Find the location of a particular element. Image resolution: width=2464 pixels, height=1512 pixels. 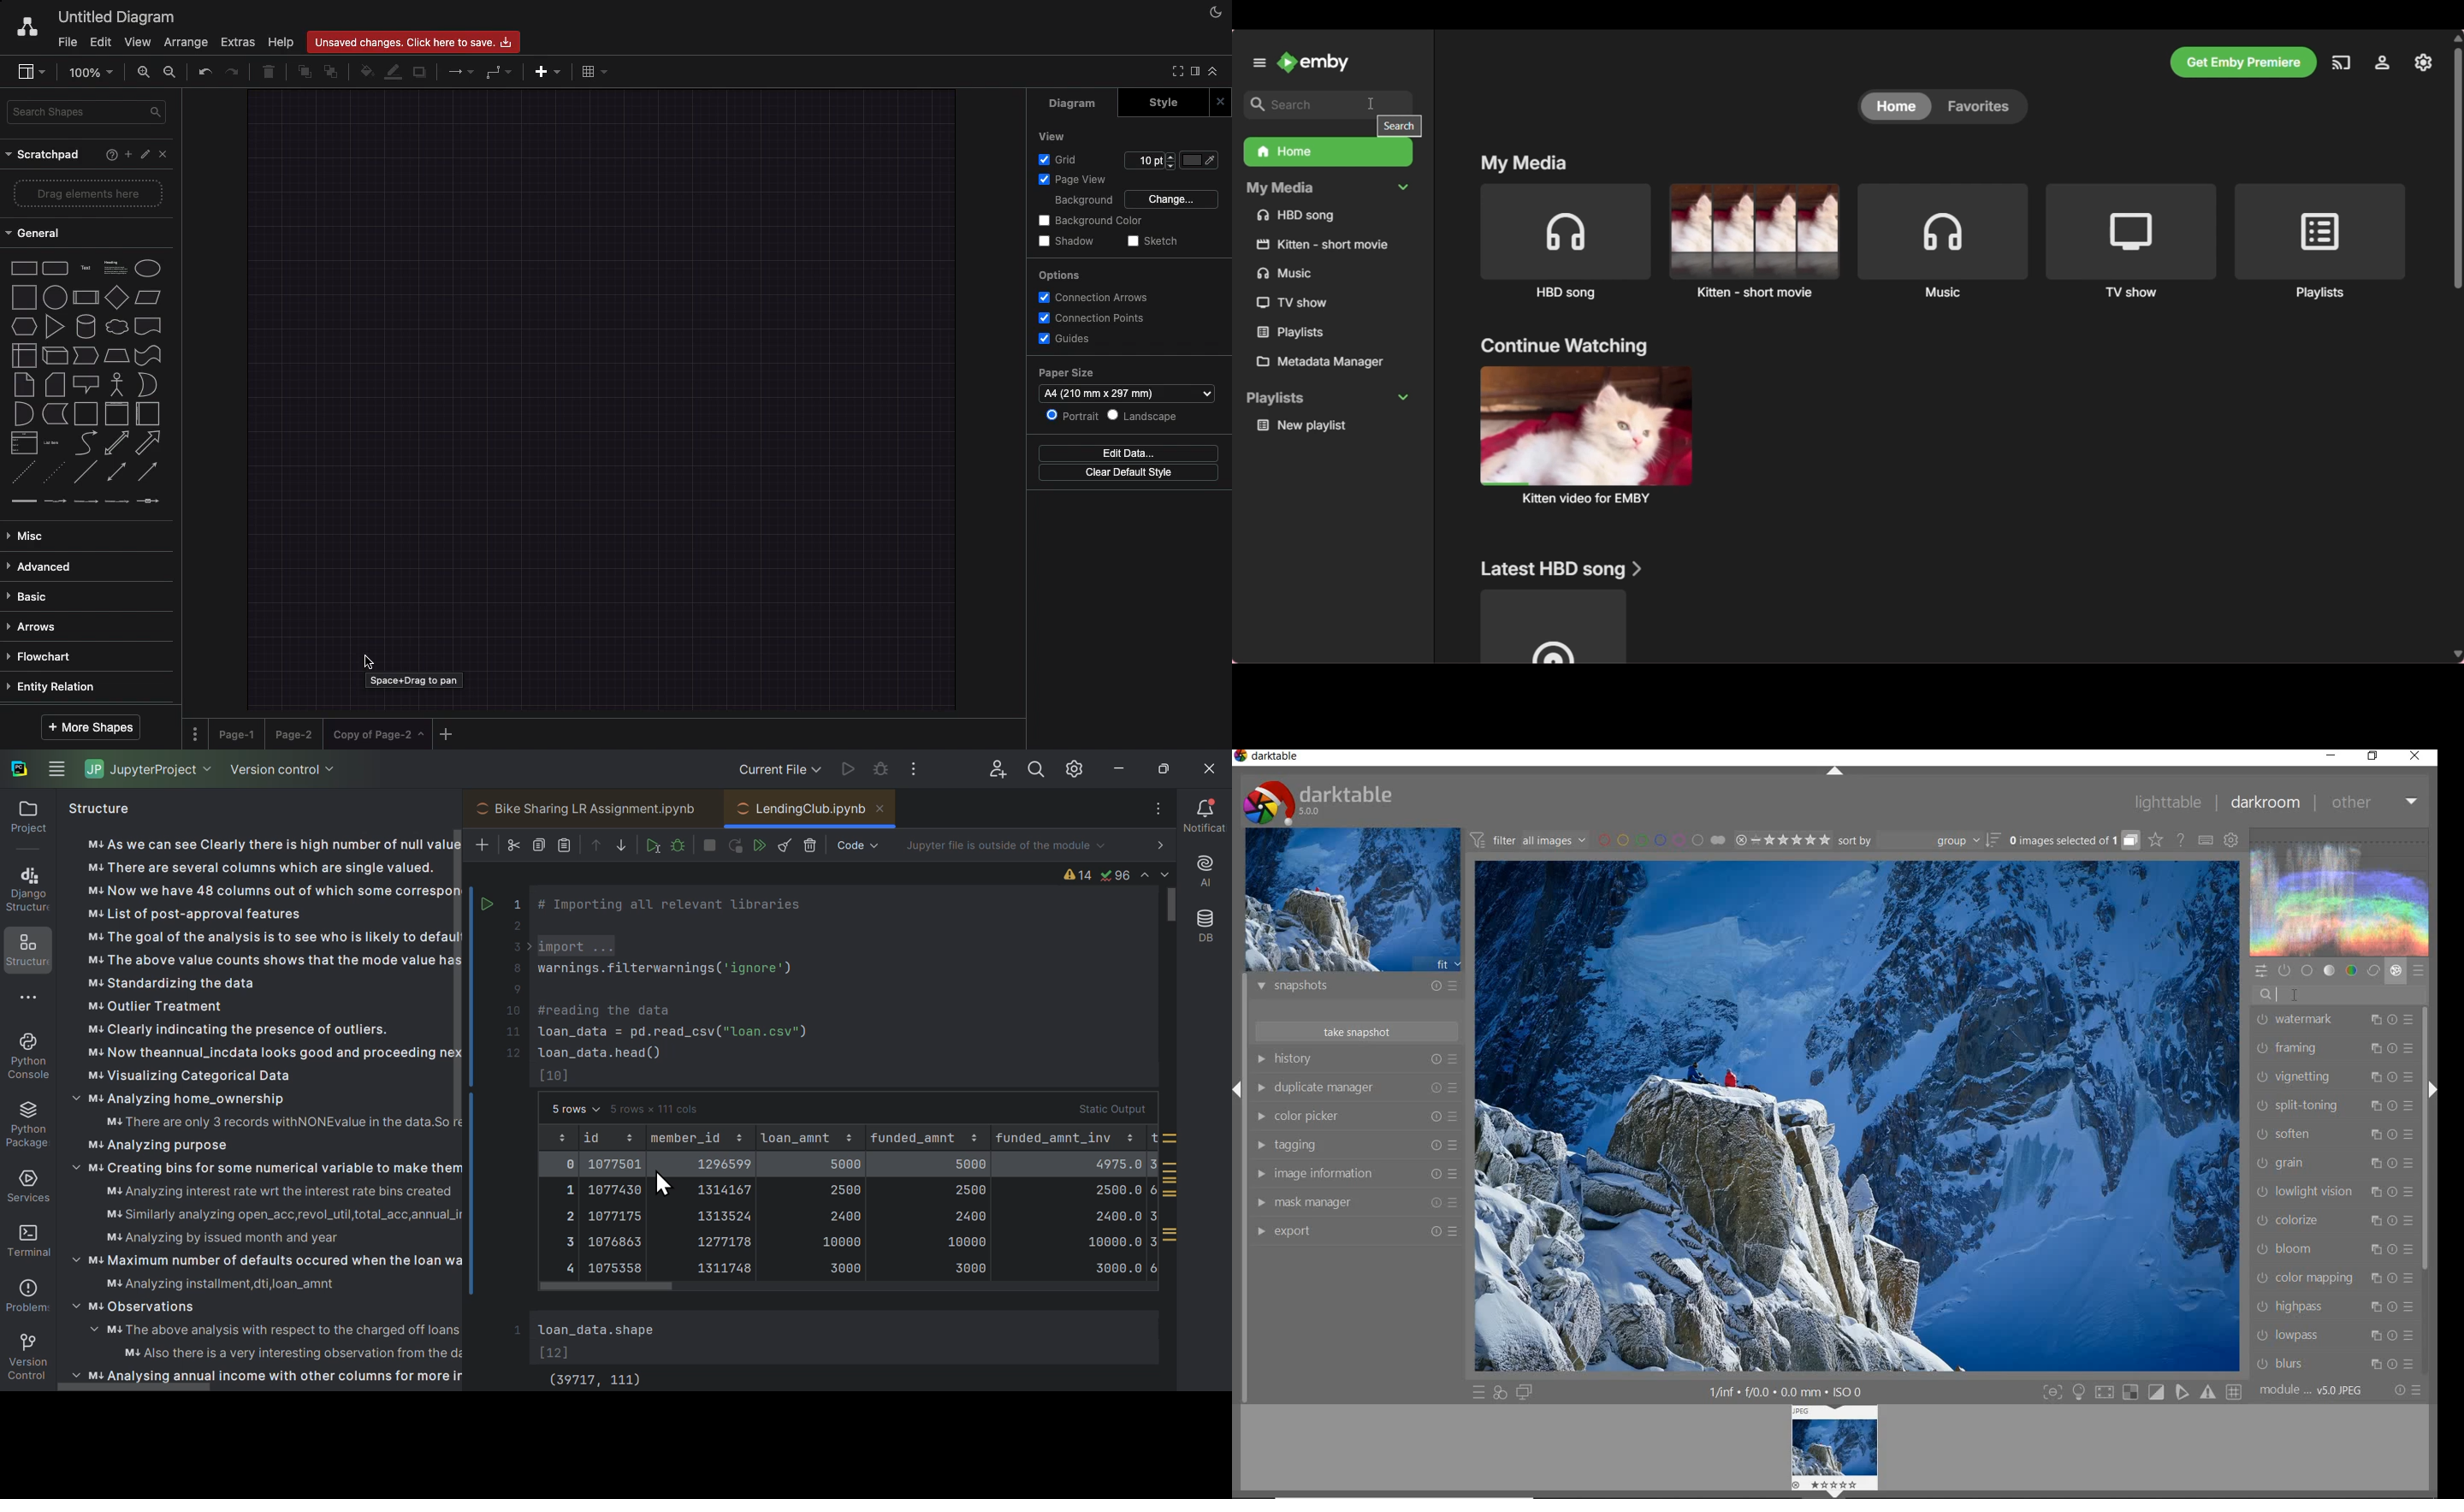

Options is located at coordinates (1059, 276).